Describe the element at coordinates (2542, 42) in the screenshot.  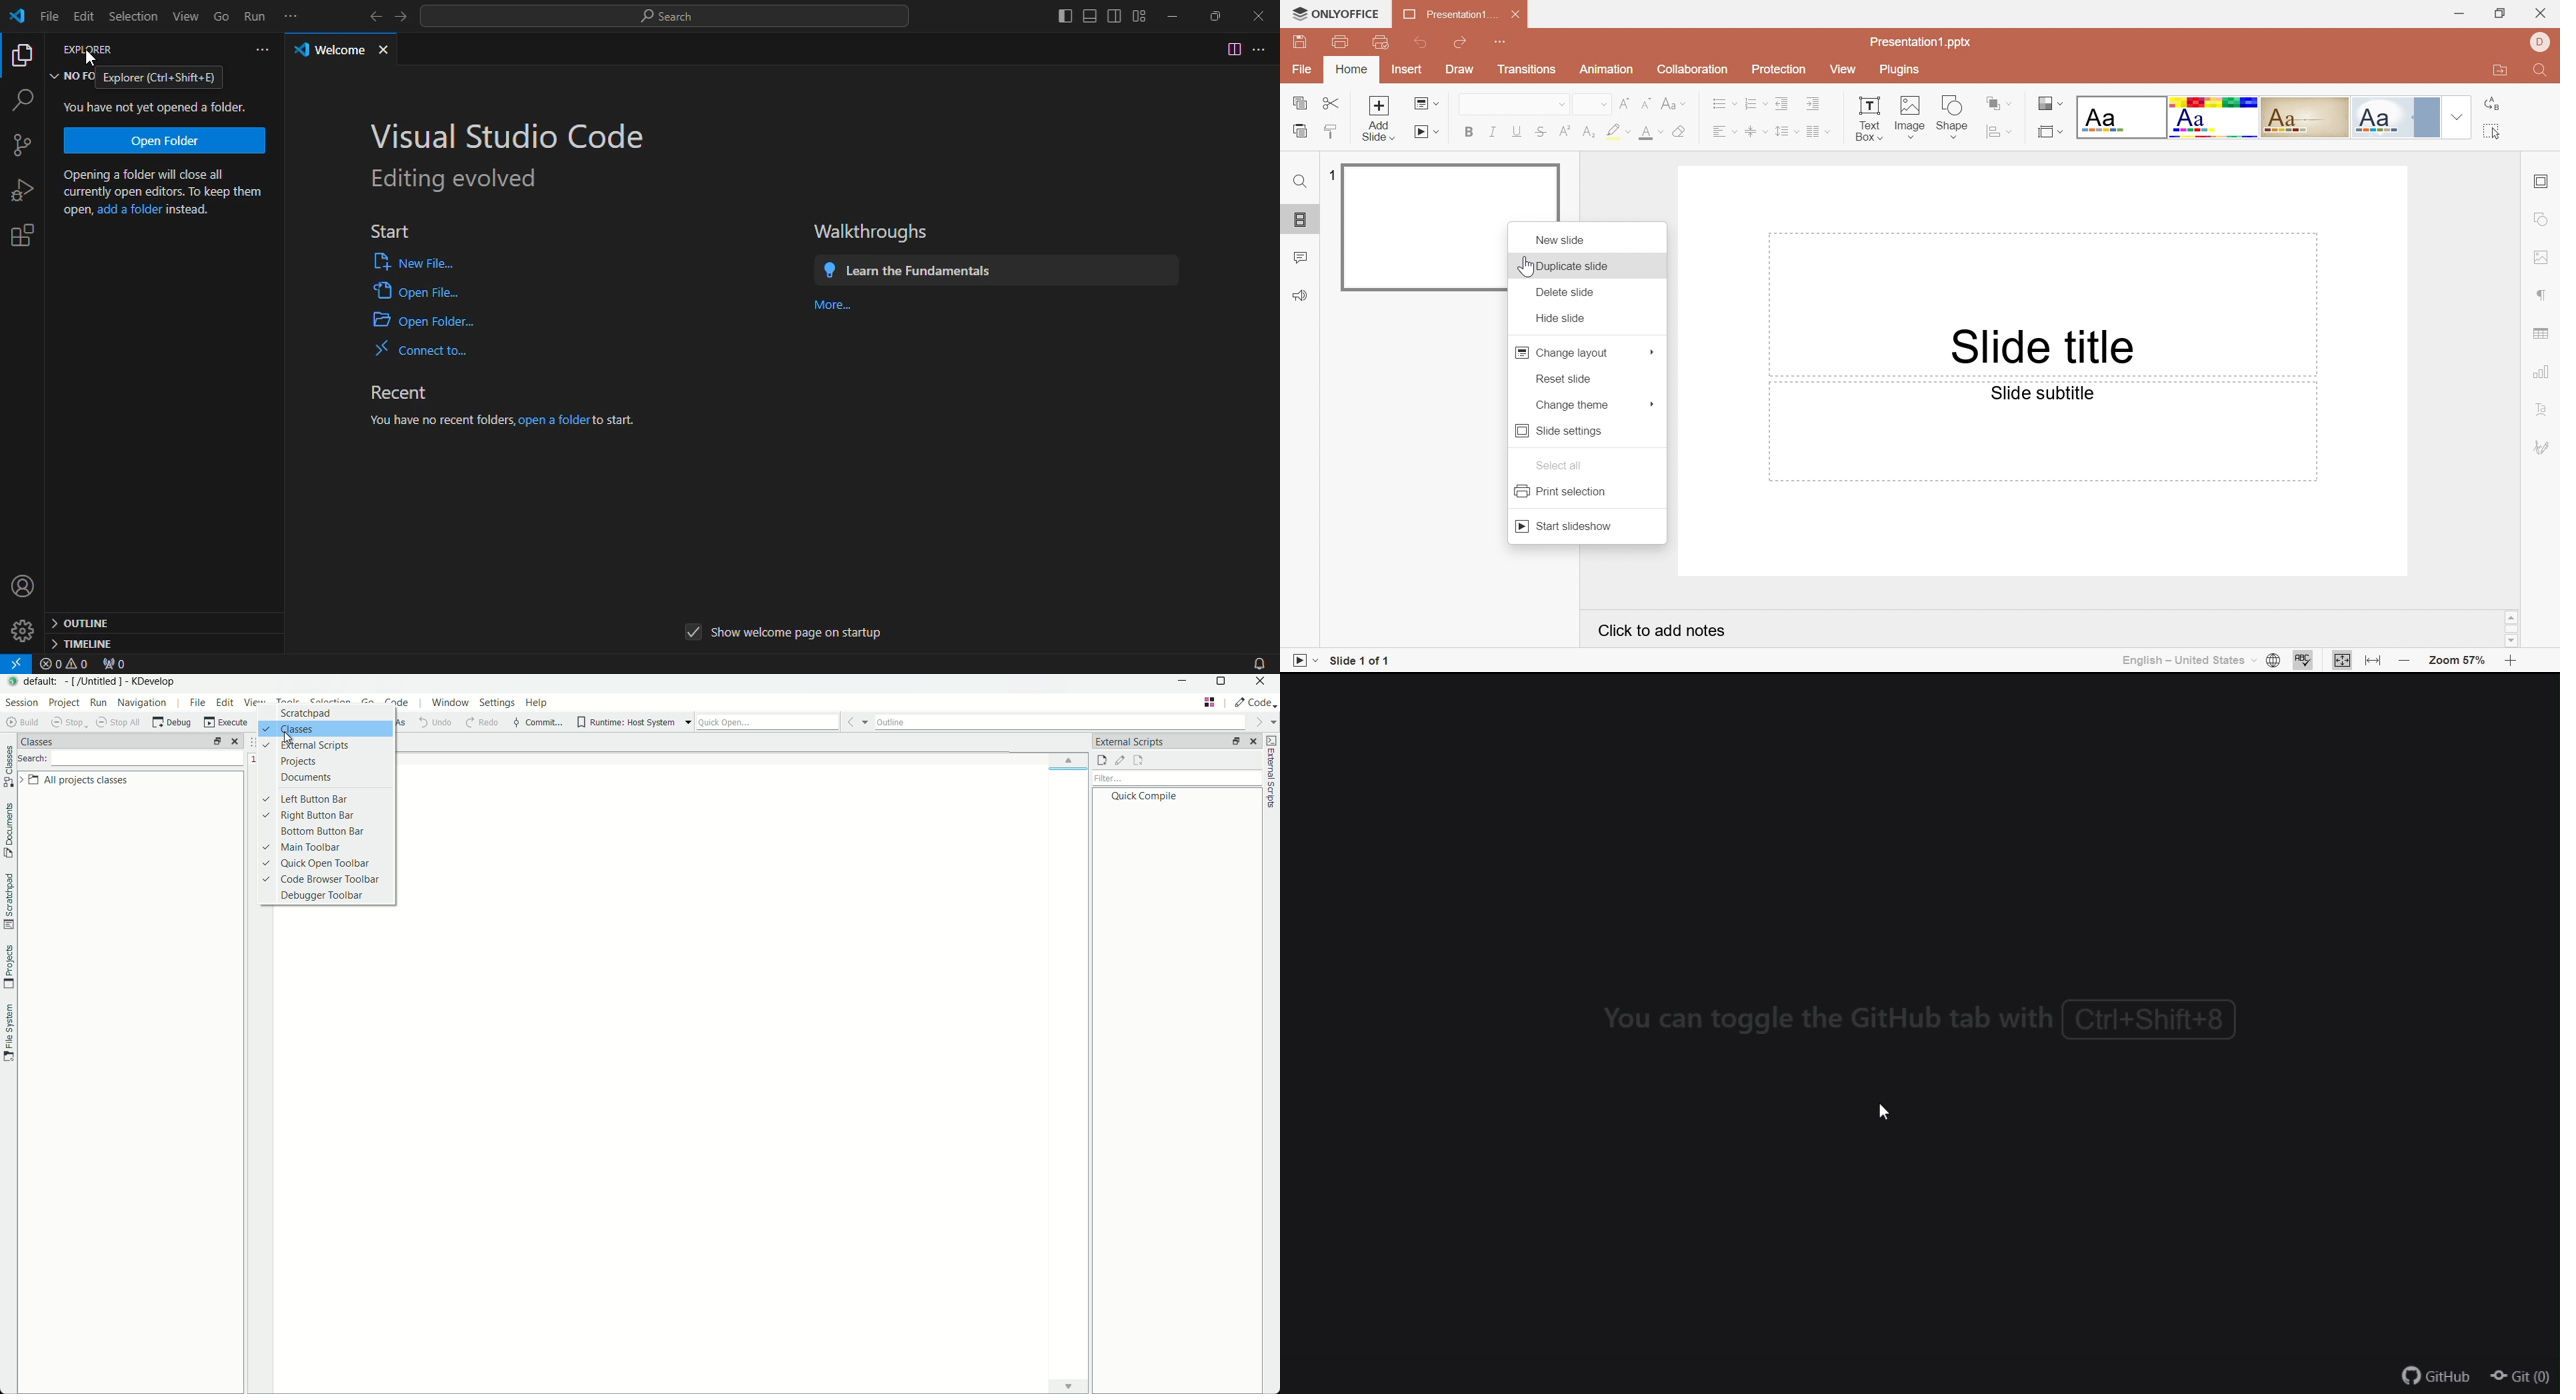
I see `DELL` at that location.